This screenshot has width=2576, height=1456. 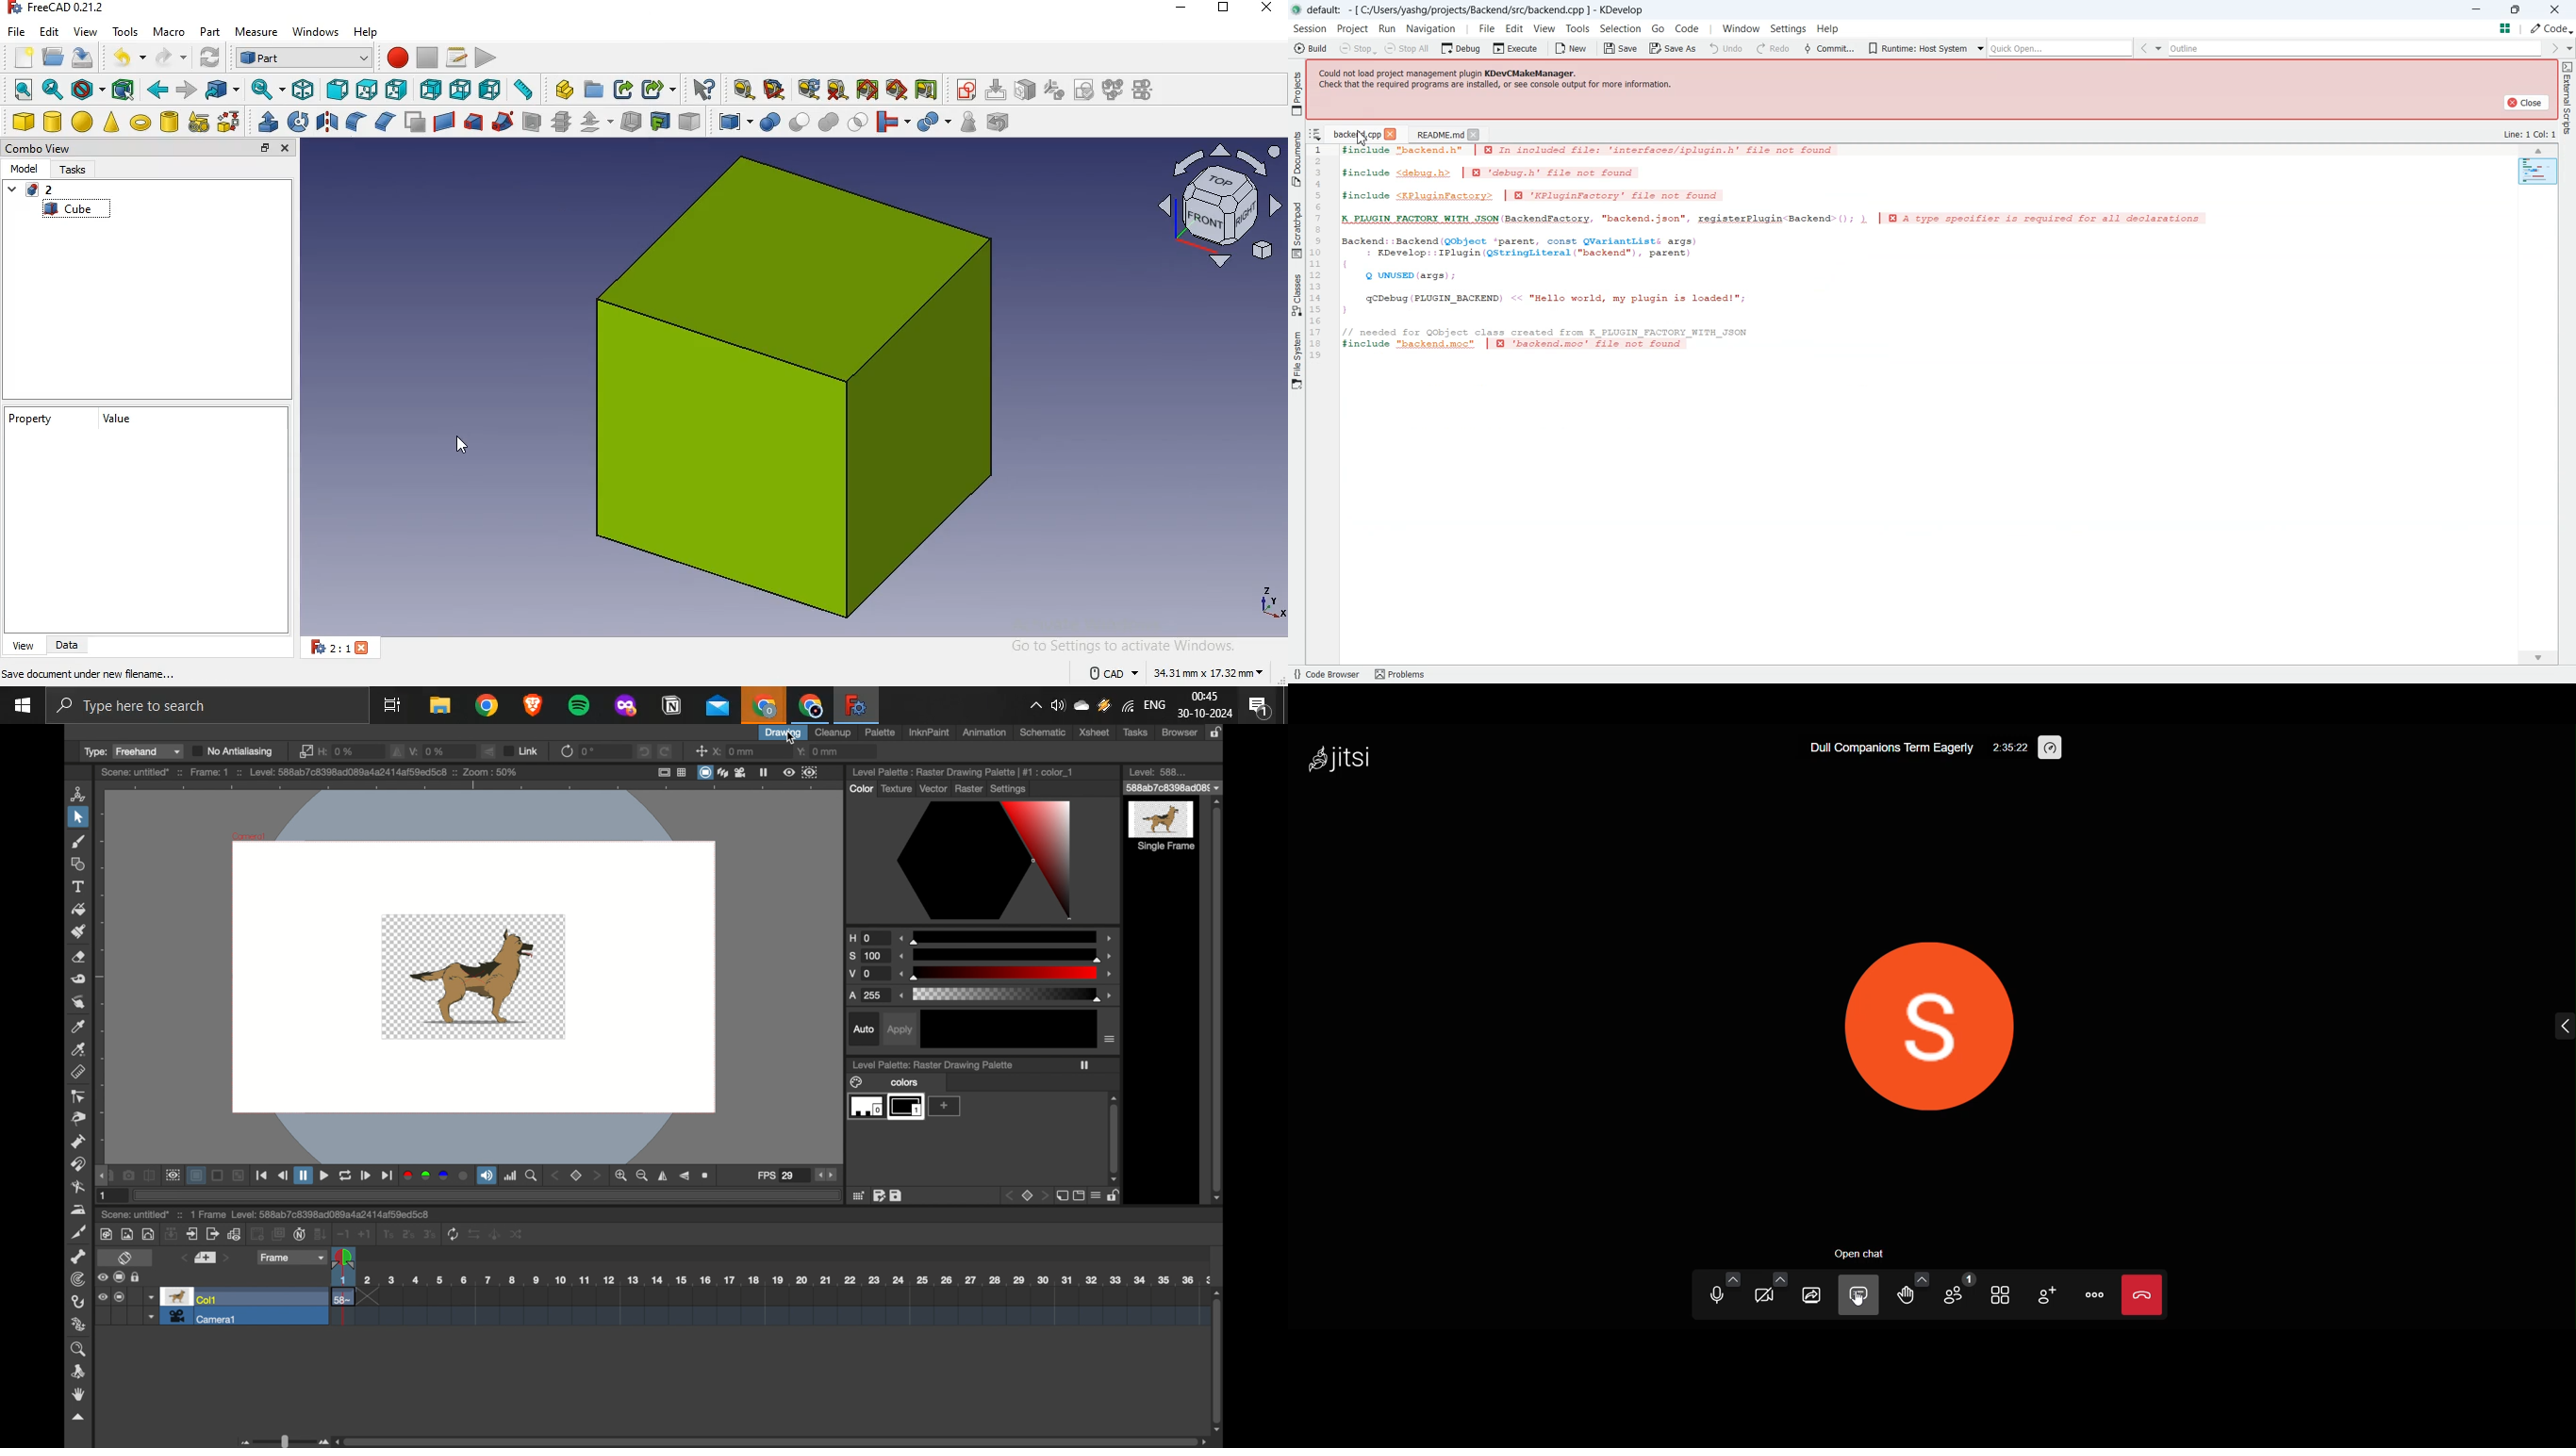 What do you see at coordinates (37, 150) in the screenshot?
I see `combo  view` at bounding box center [37, 150].